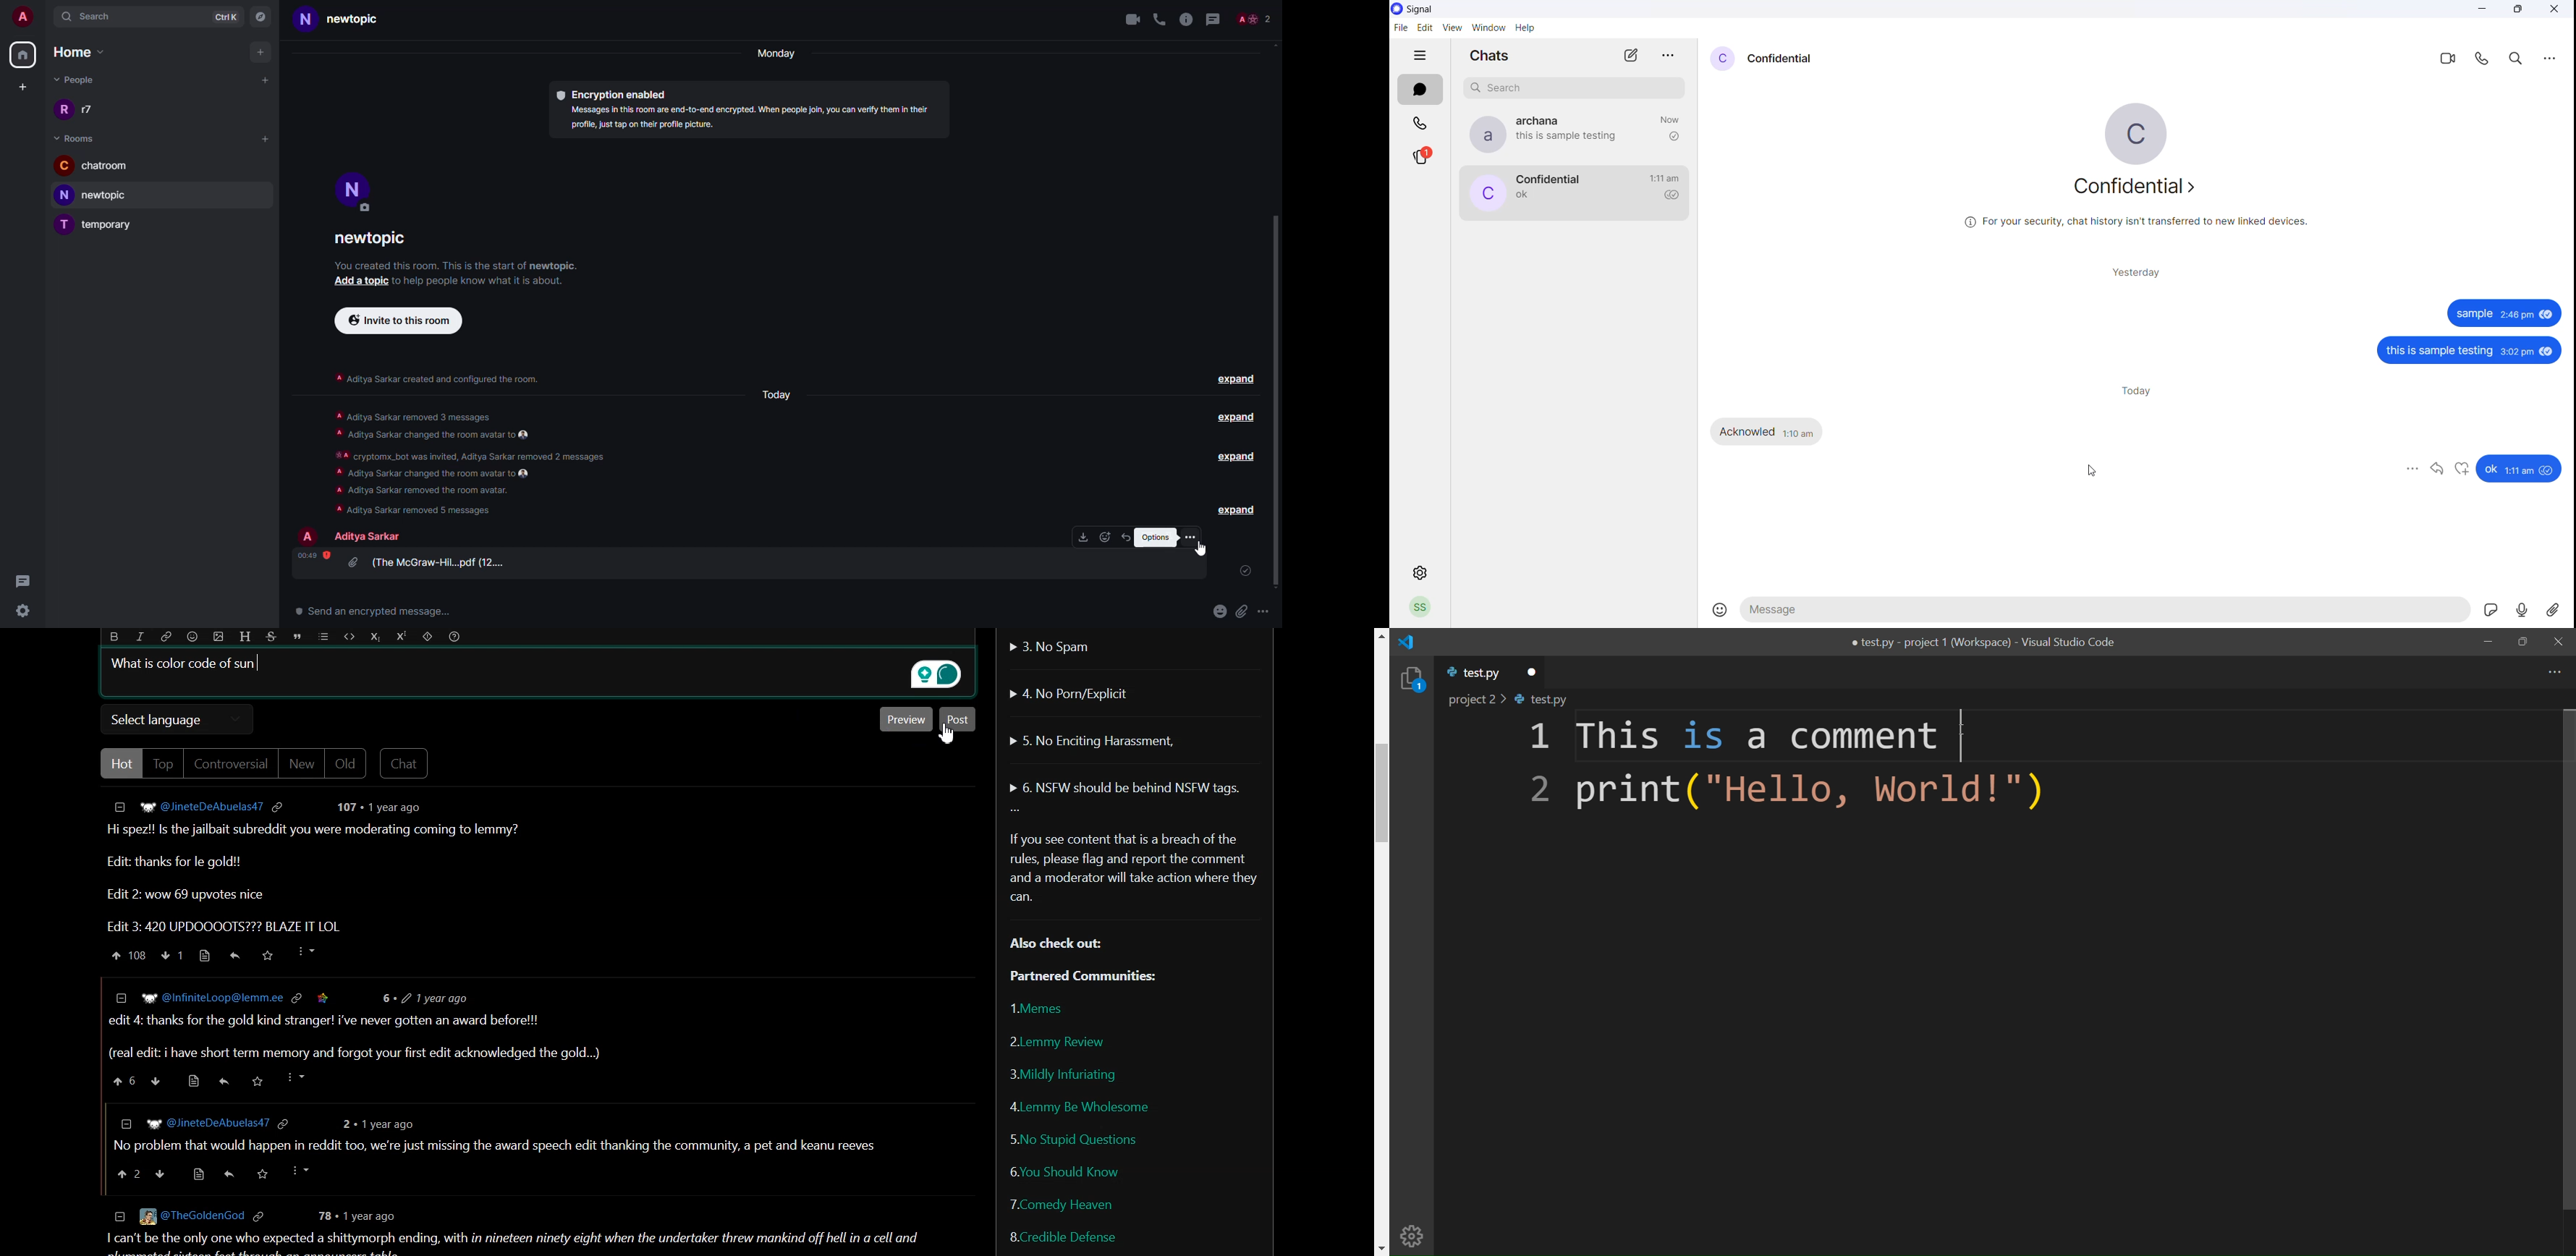 The image size is (2576, 1260). What do you see at coordinates (23, 16) in the screenshot?
I see `account` at bounding box center [23, 16].